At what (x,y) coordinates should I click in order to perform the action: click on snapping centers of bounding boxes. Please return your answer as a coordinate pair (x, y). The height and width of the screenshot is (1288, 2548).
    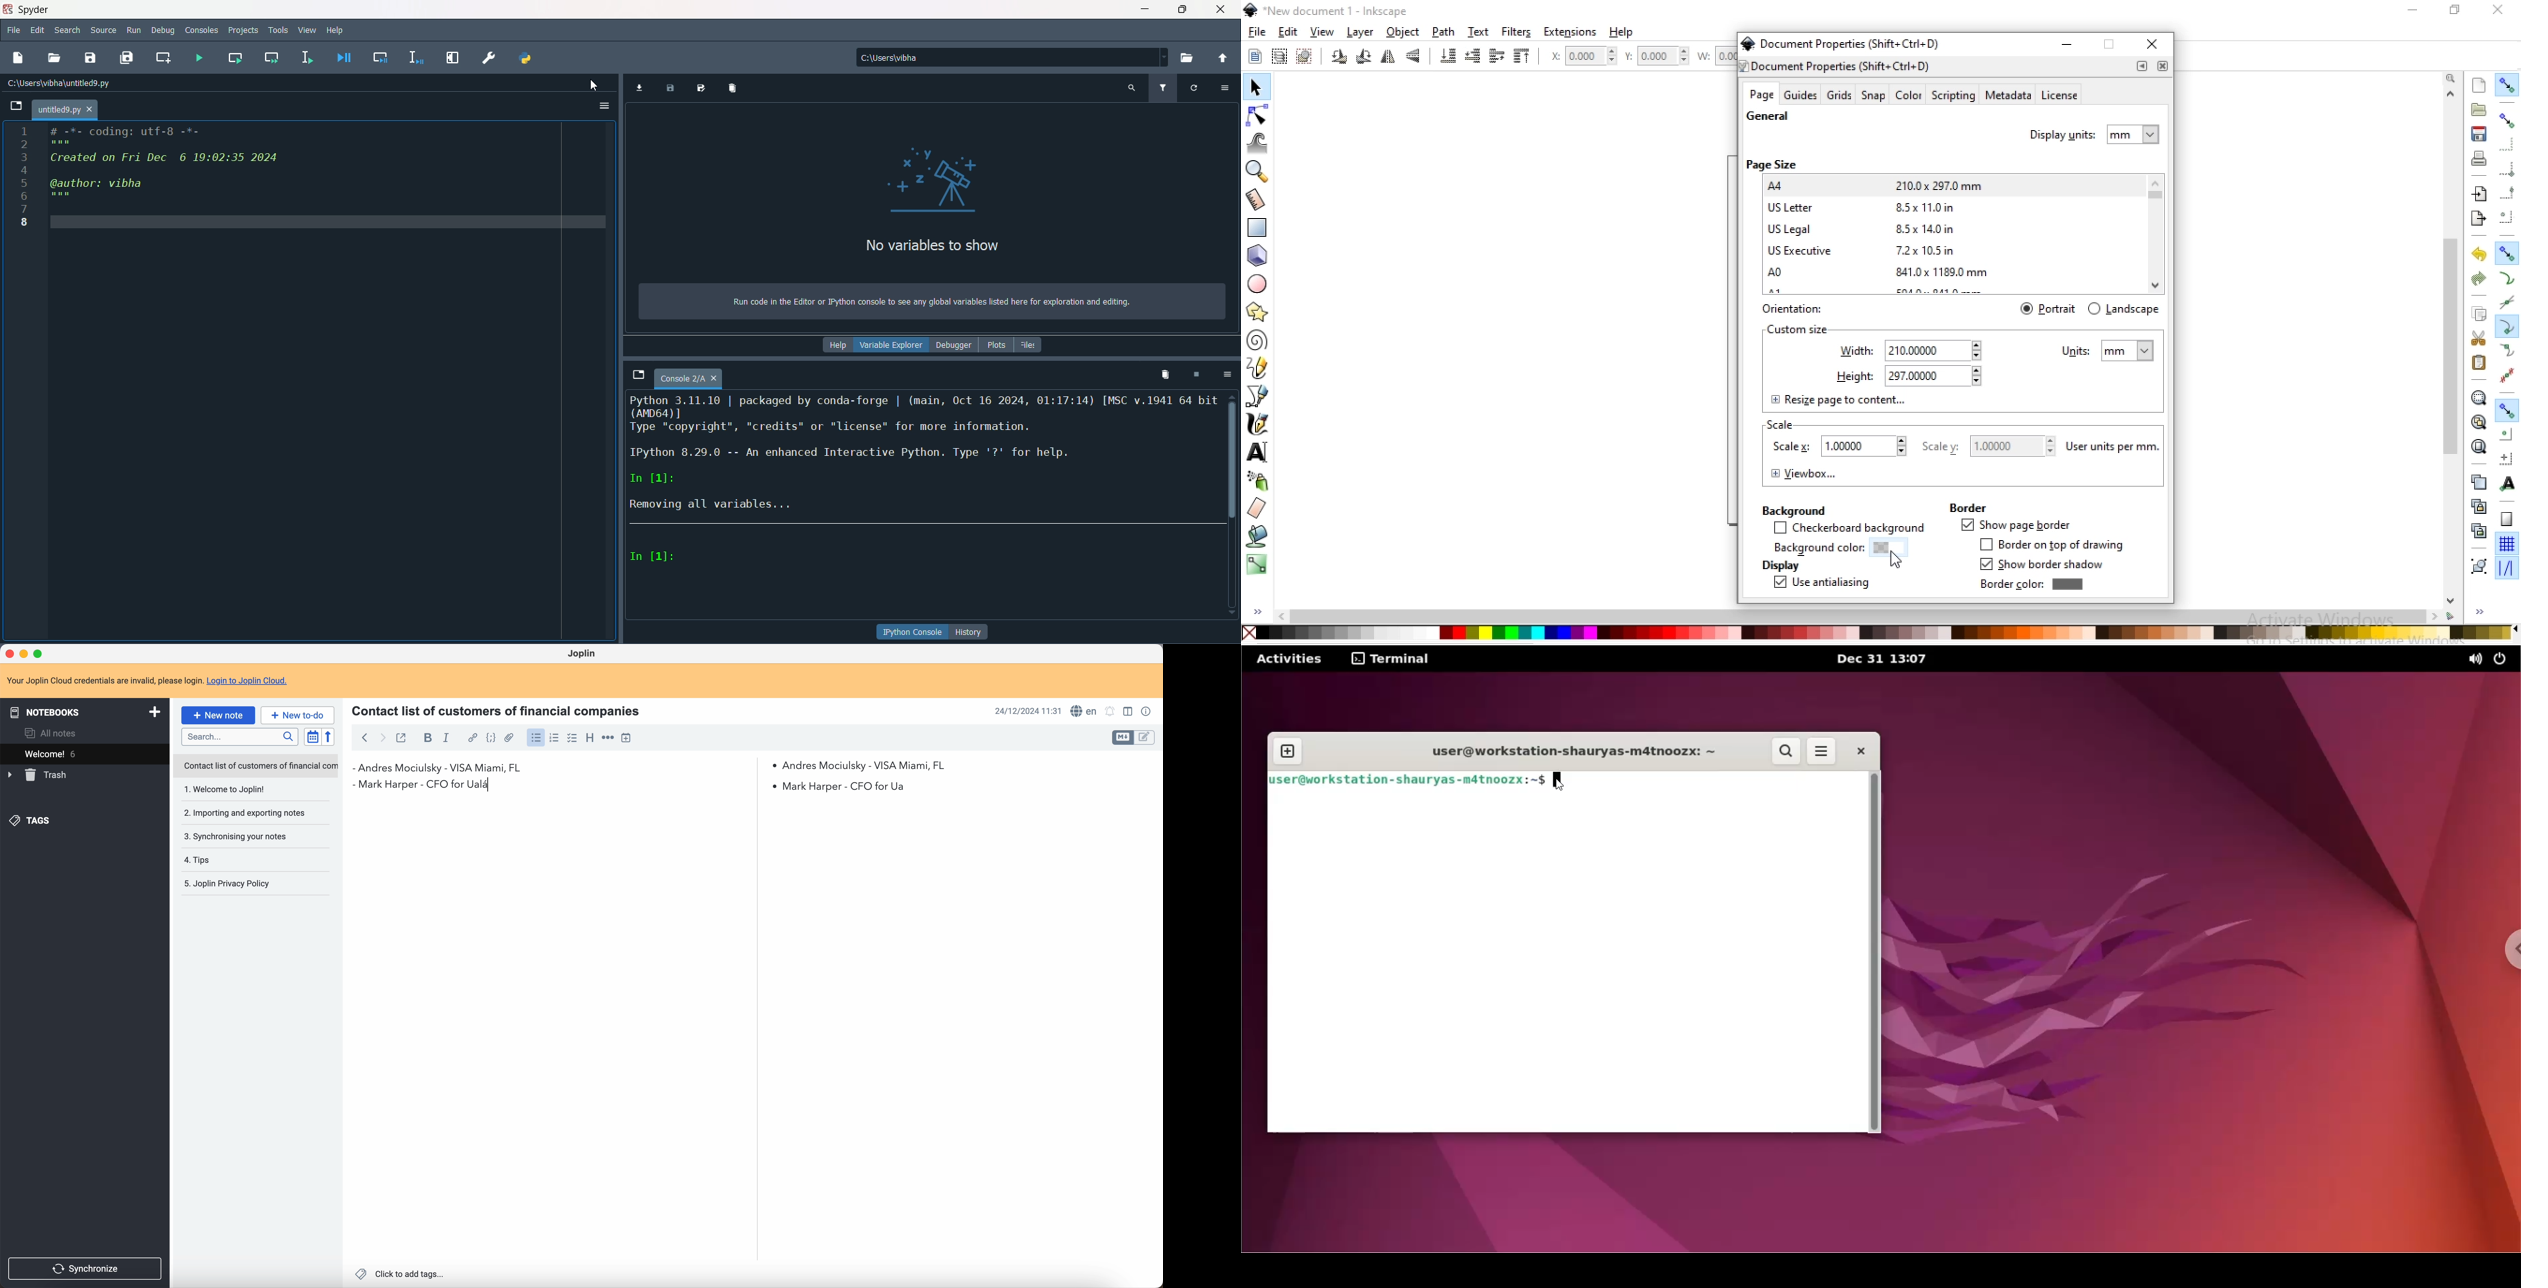
    Looking at the image, I should click on (2506, 217).